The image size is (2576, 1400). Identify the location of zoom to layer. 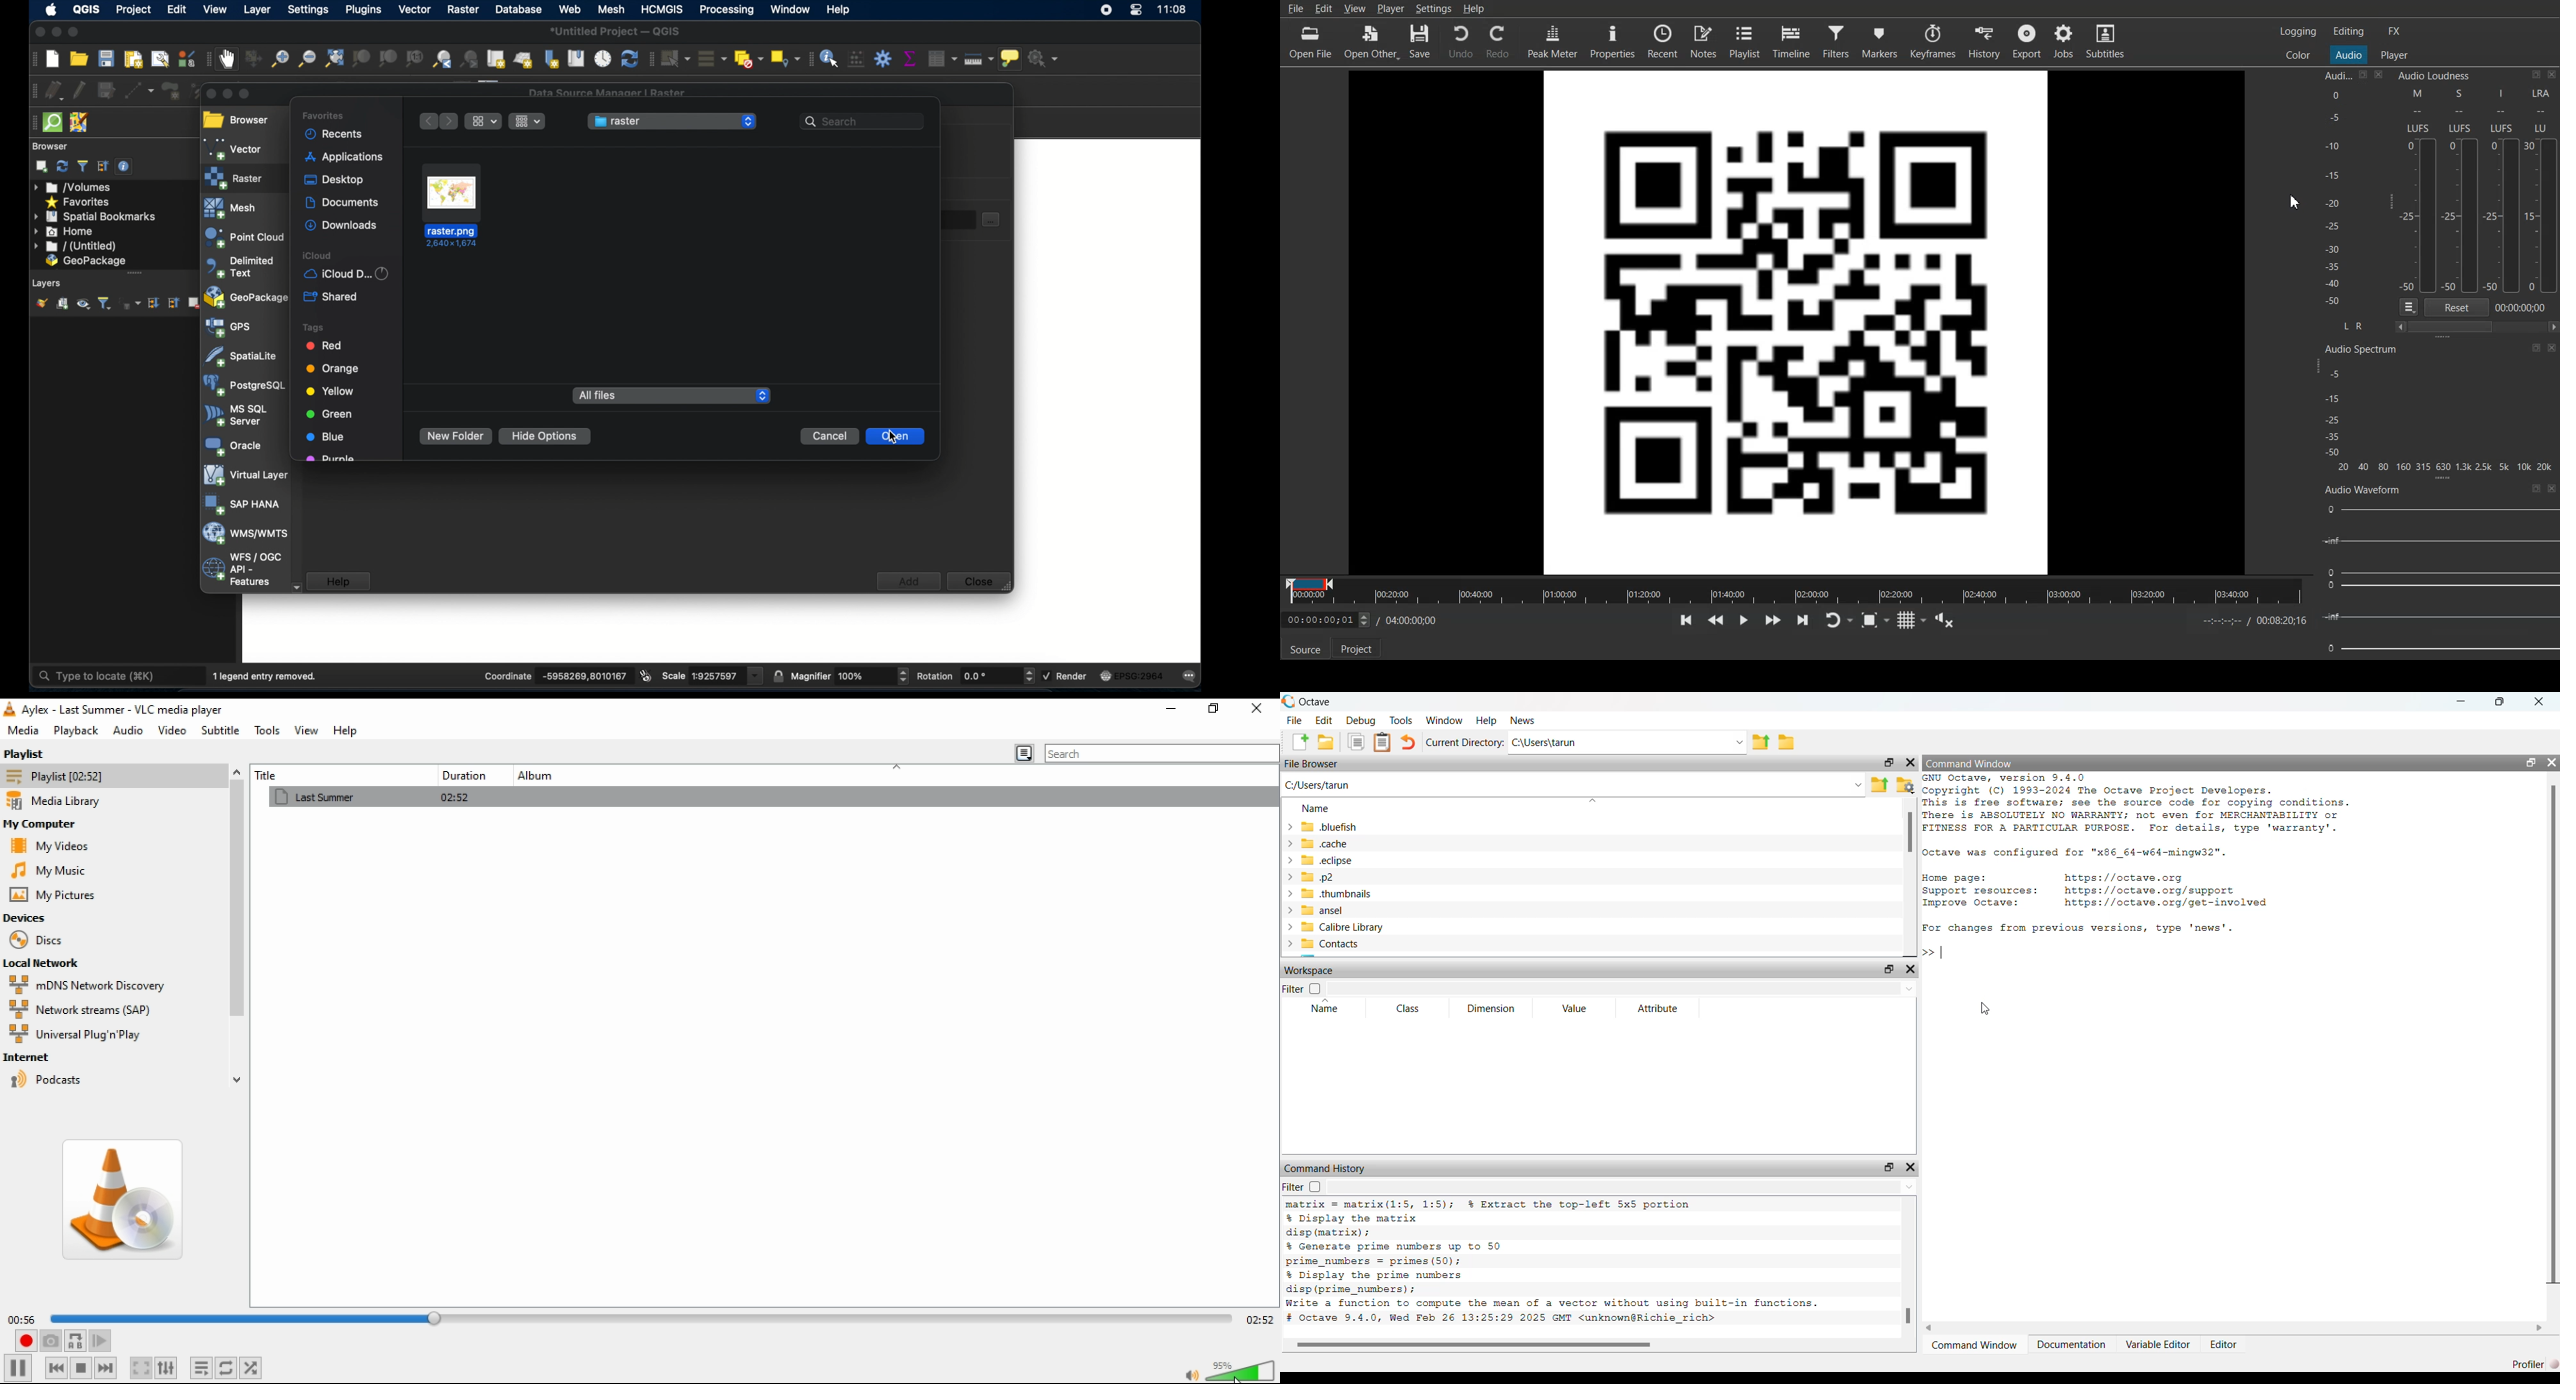
(387, 58).